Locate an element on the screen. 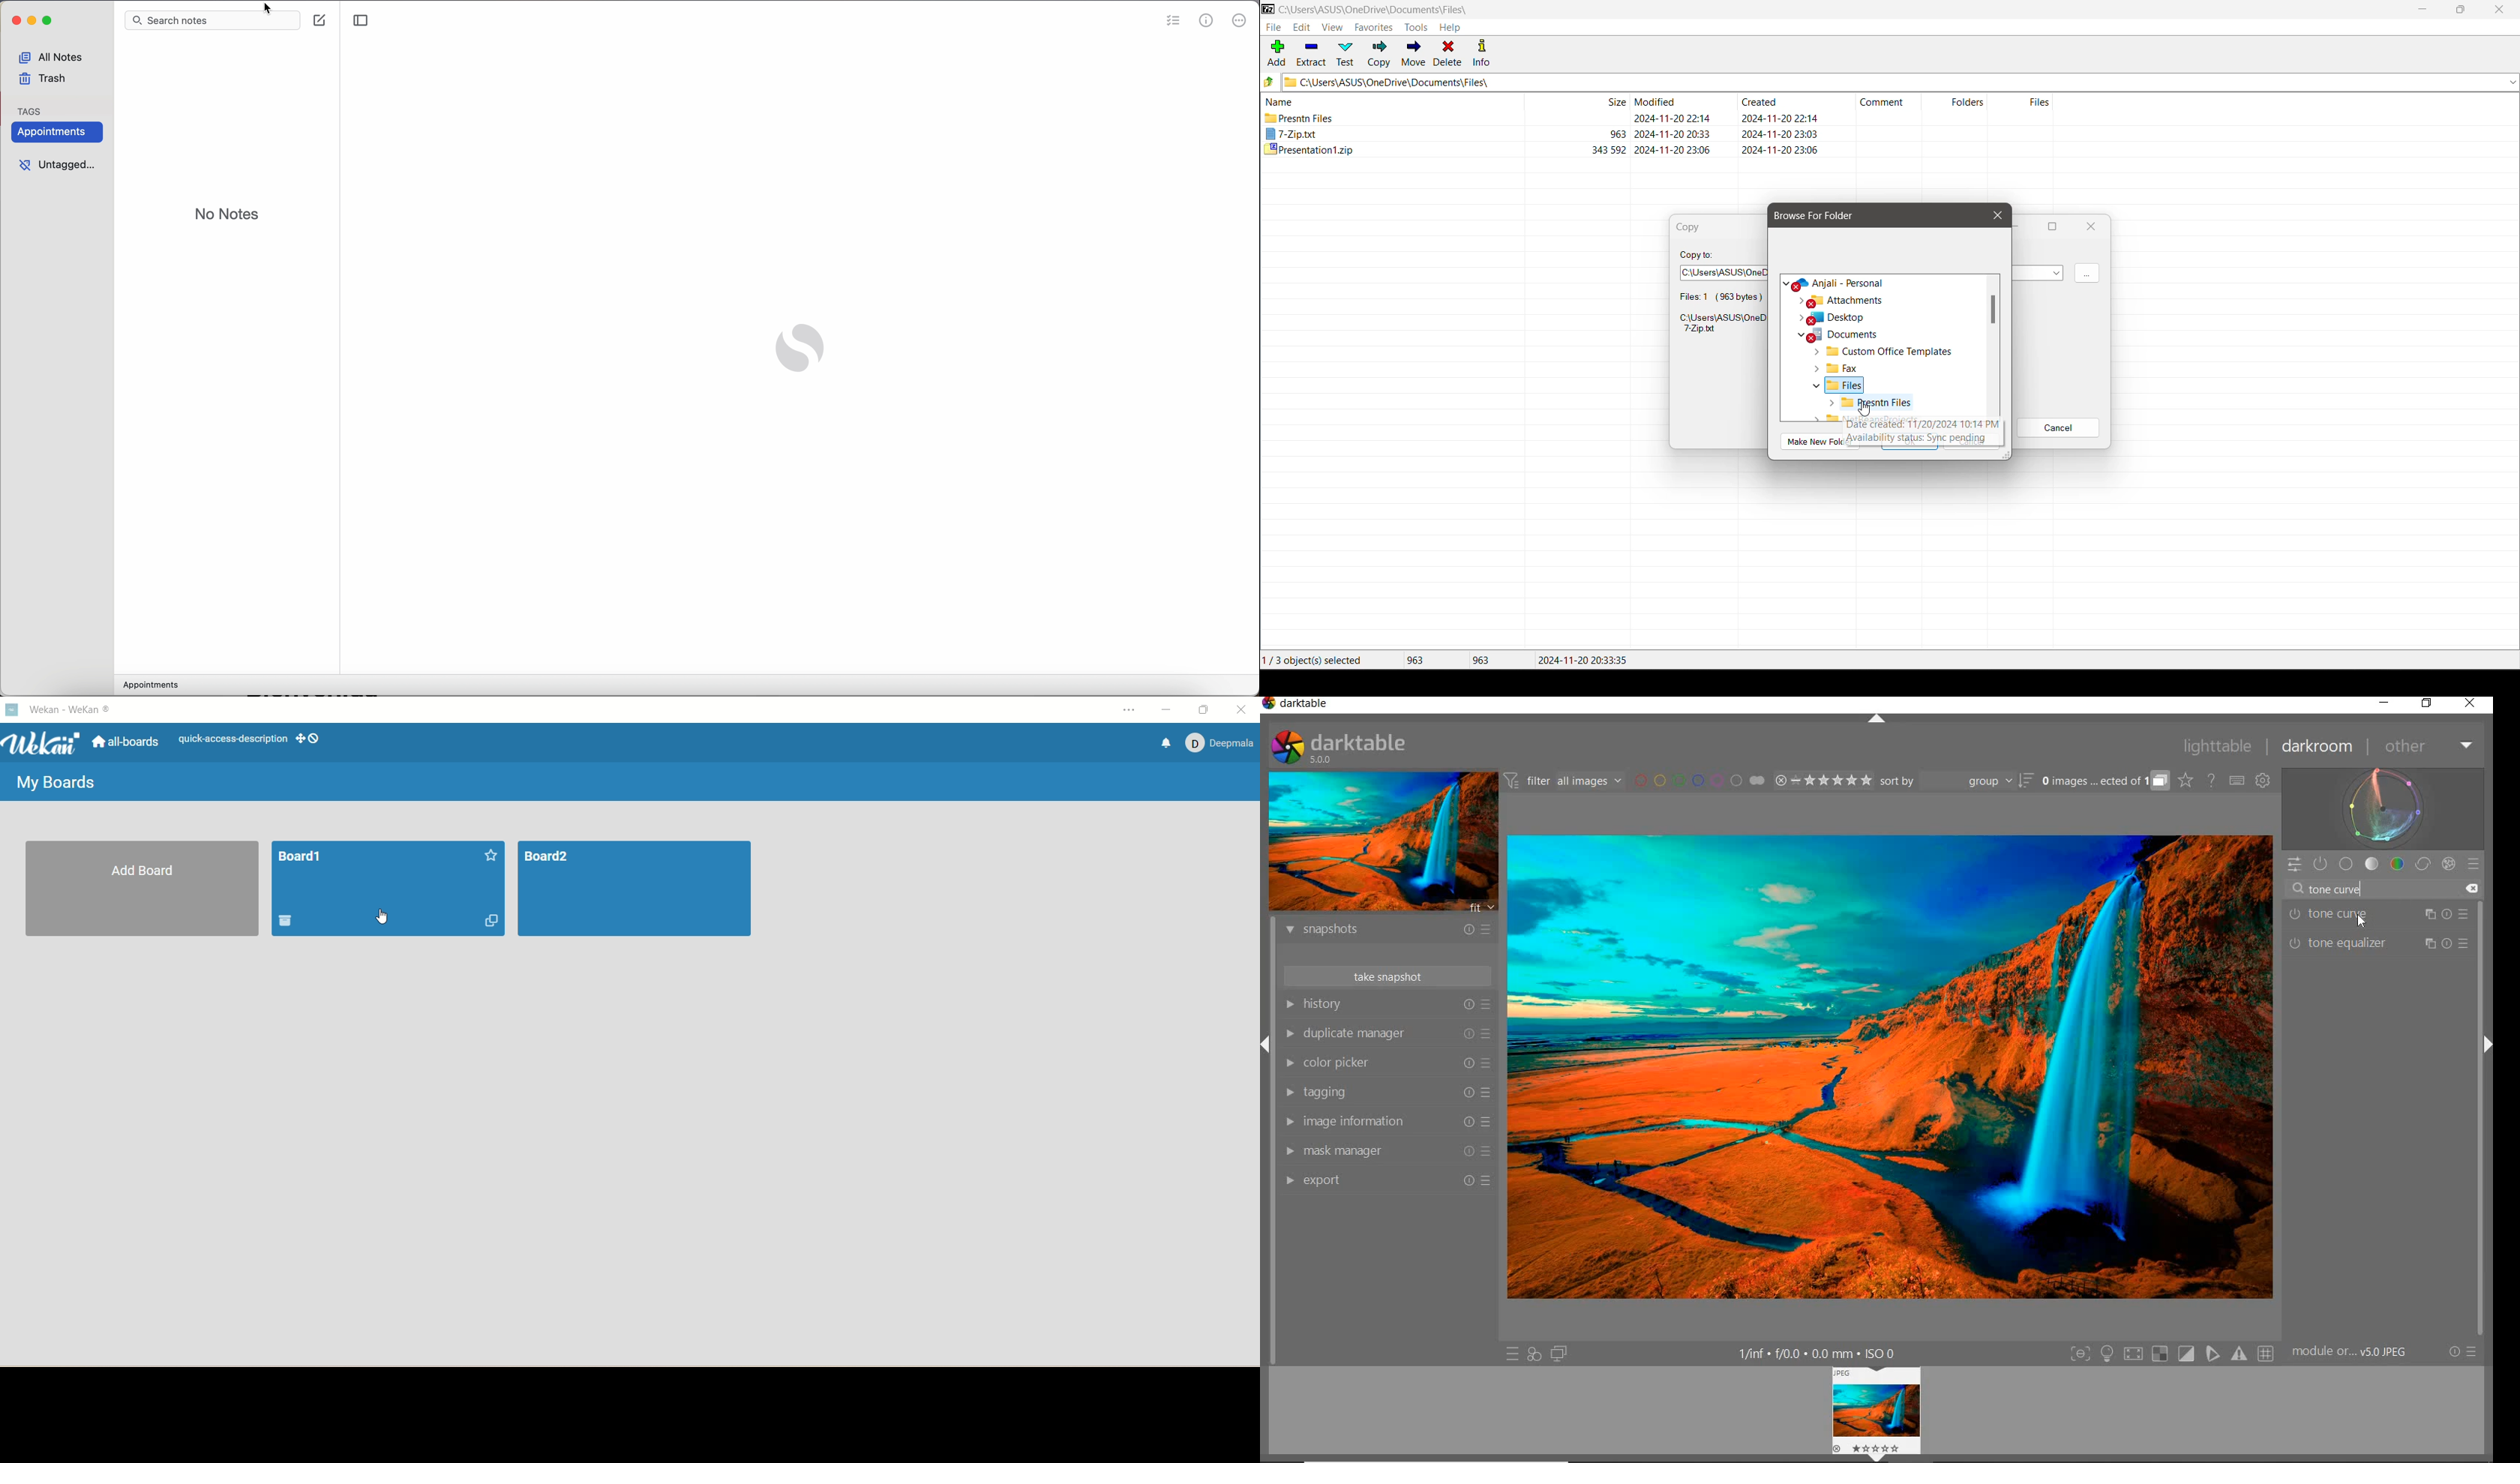  HELP ONLINE is located at coordinates (2212, 780).